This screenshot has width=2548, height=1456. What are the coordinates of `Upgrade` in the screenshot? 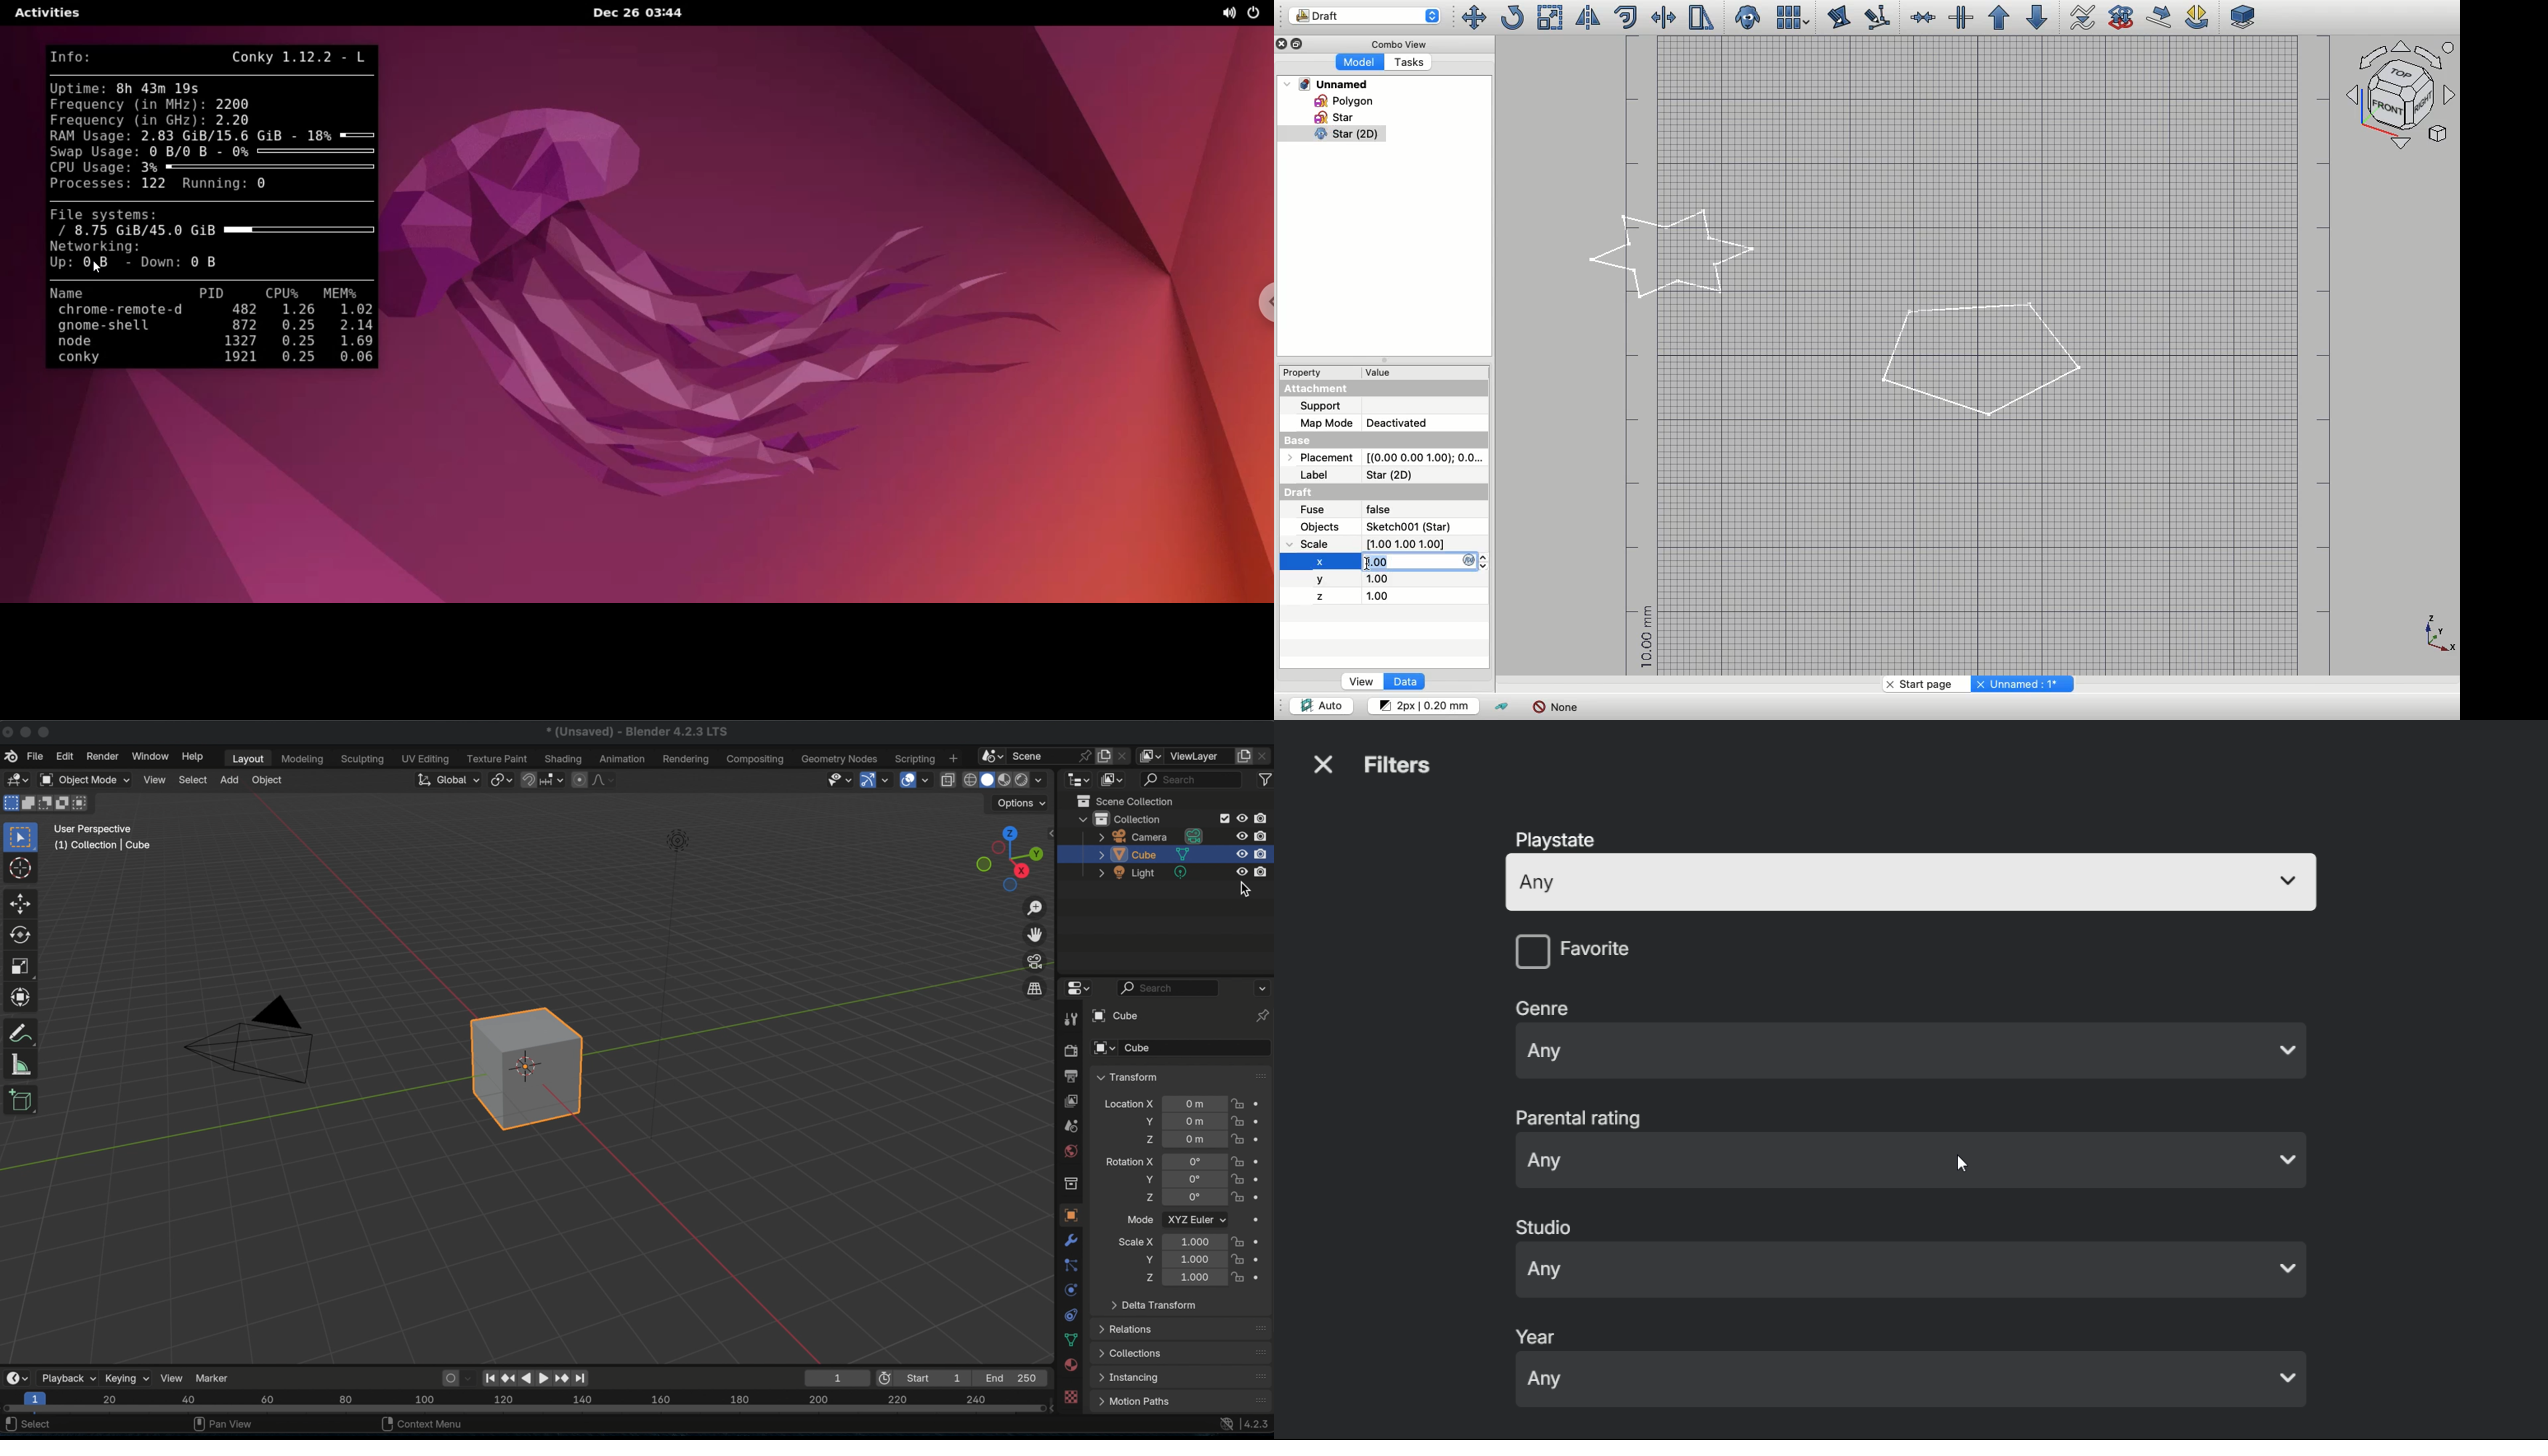 It's located at (1999, 18).